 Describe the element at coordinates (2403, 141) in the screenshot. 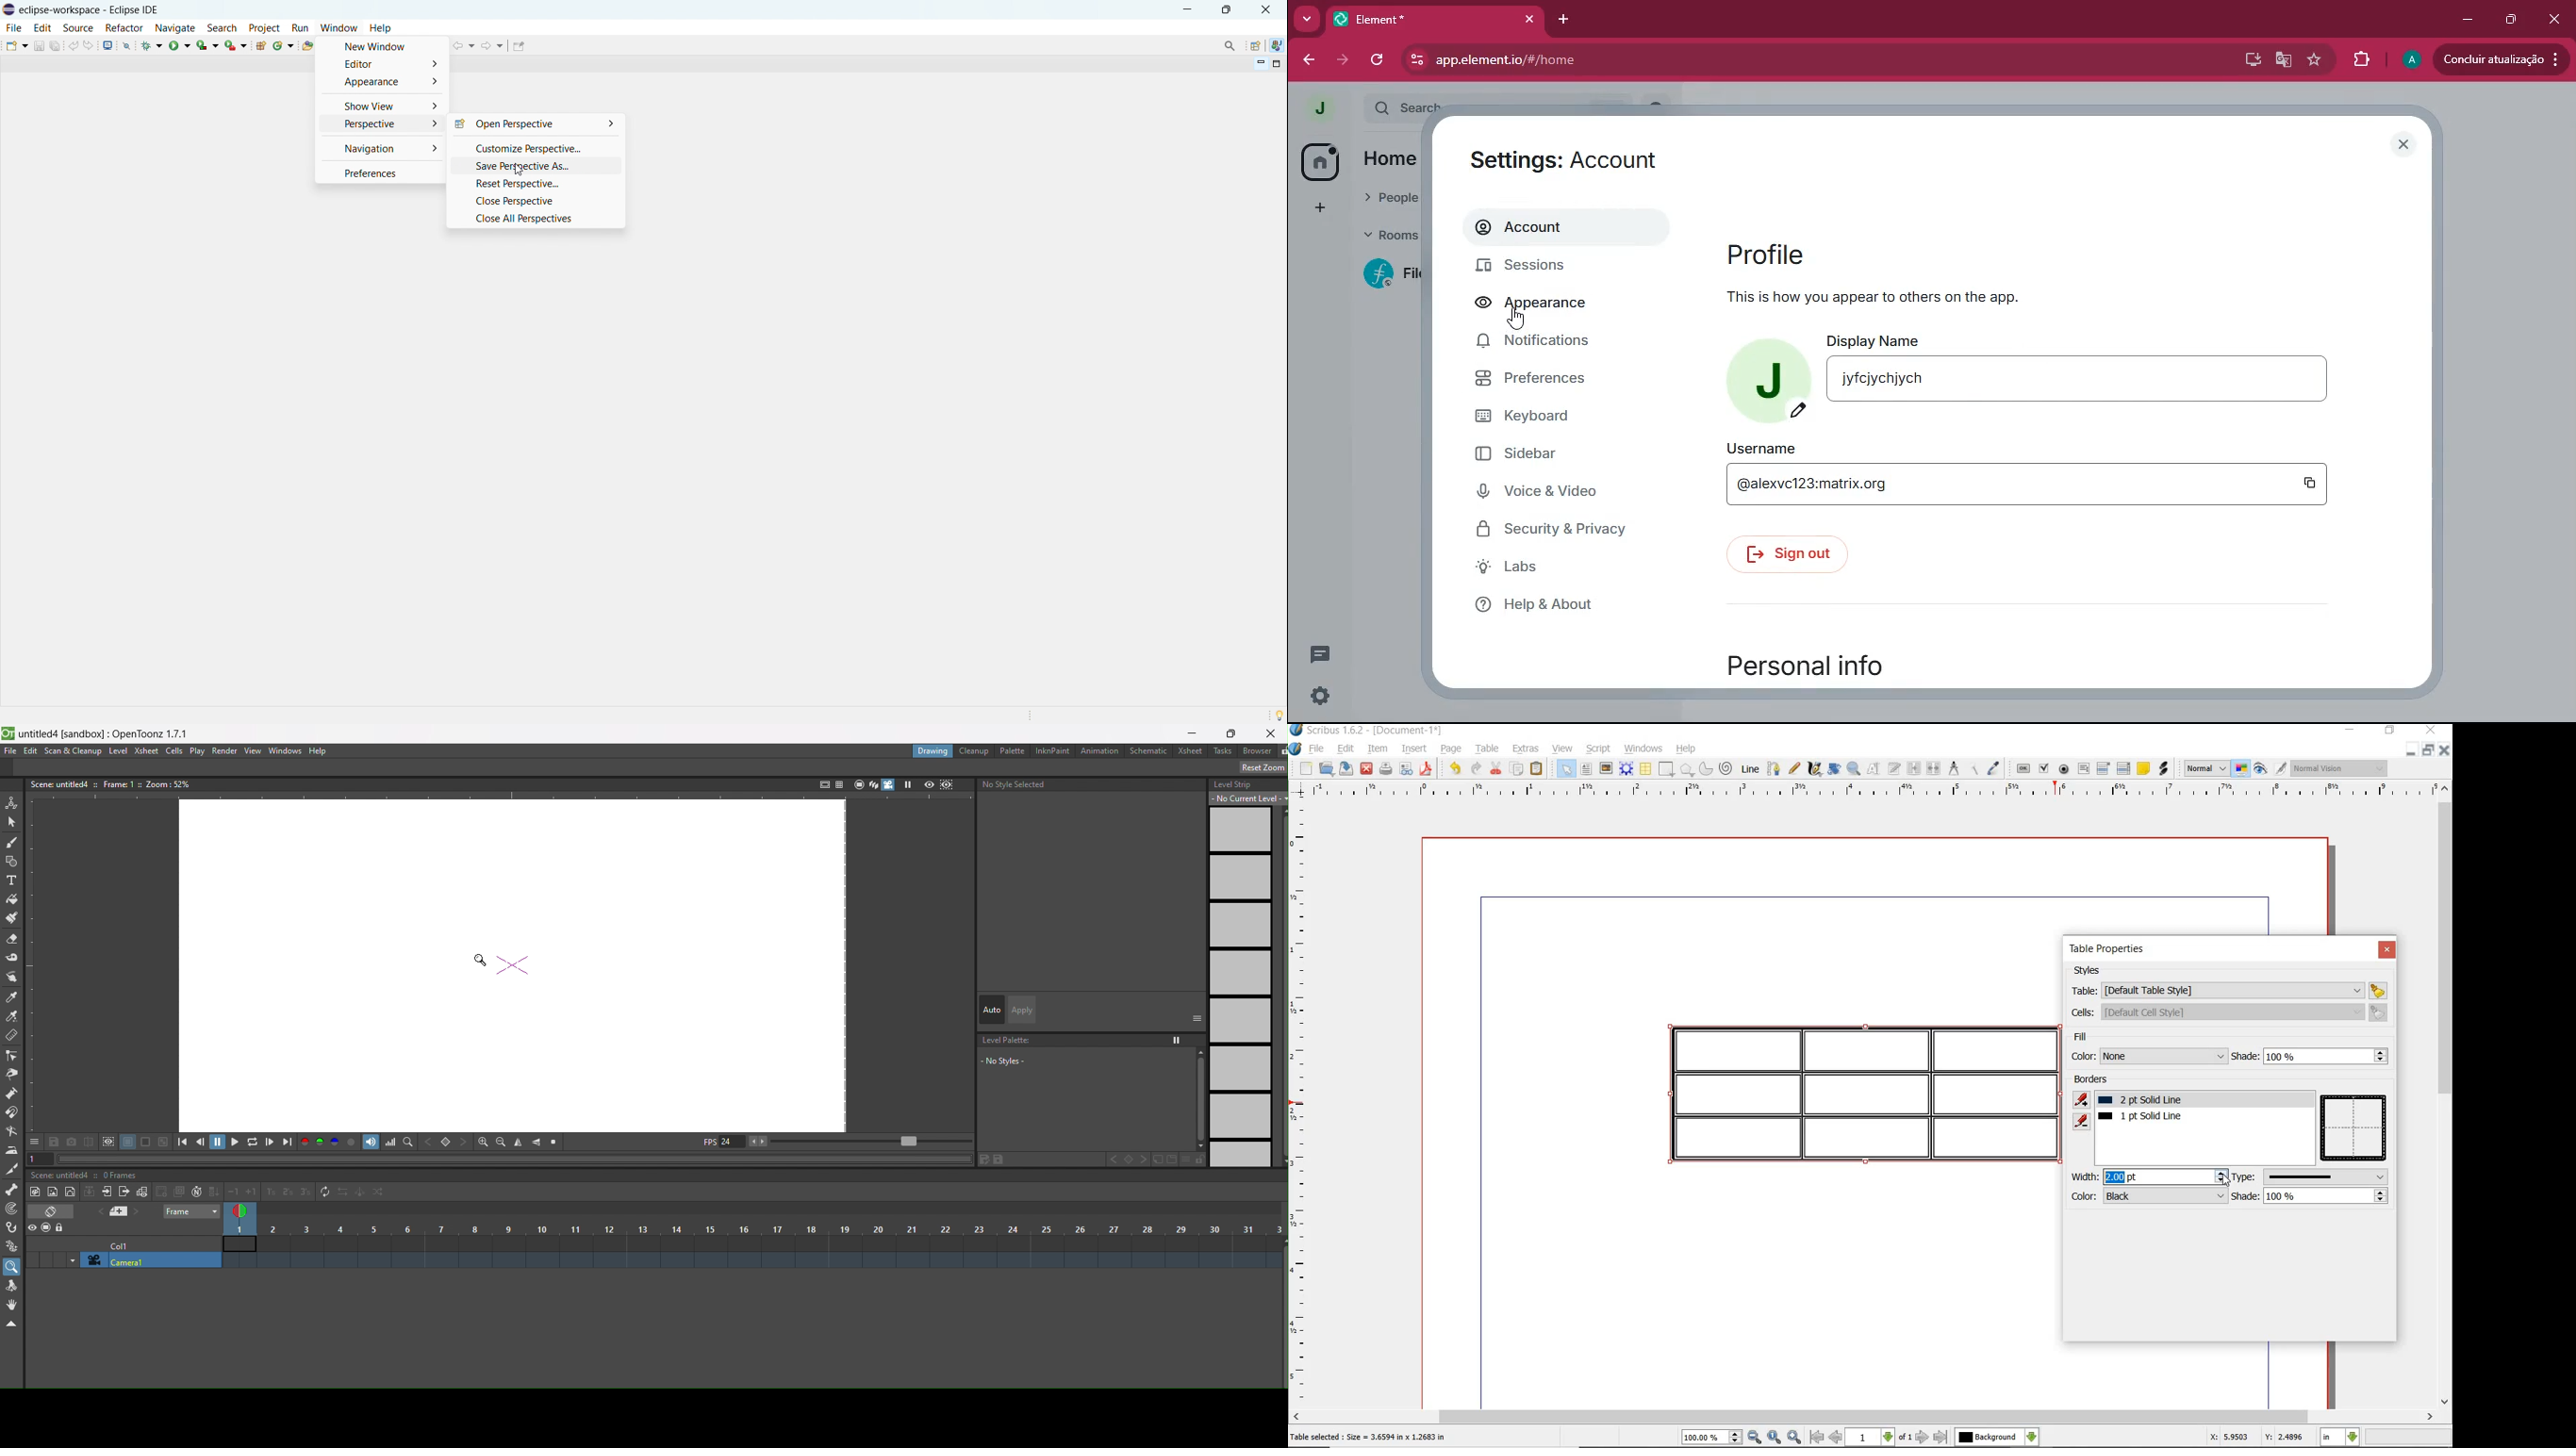

I see `close` at that location.